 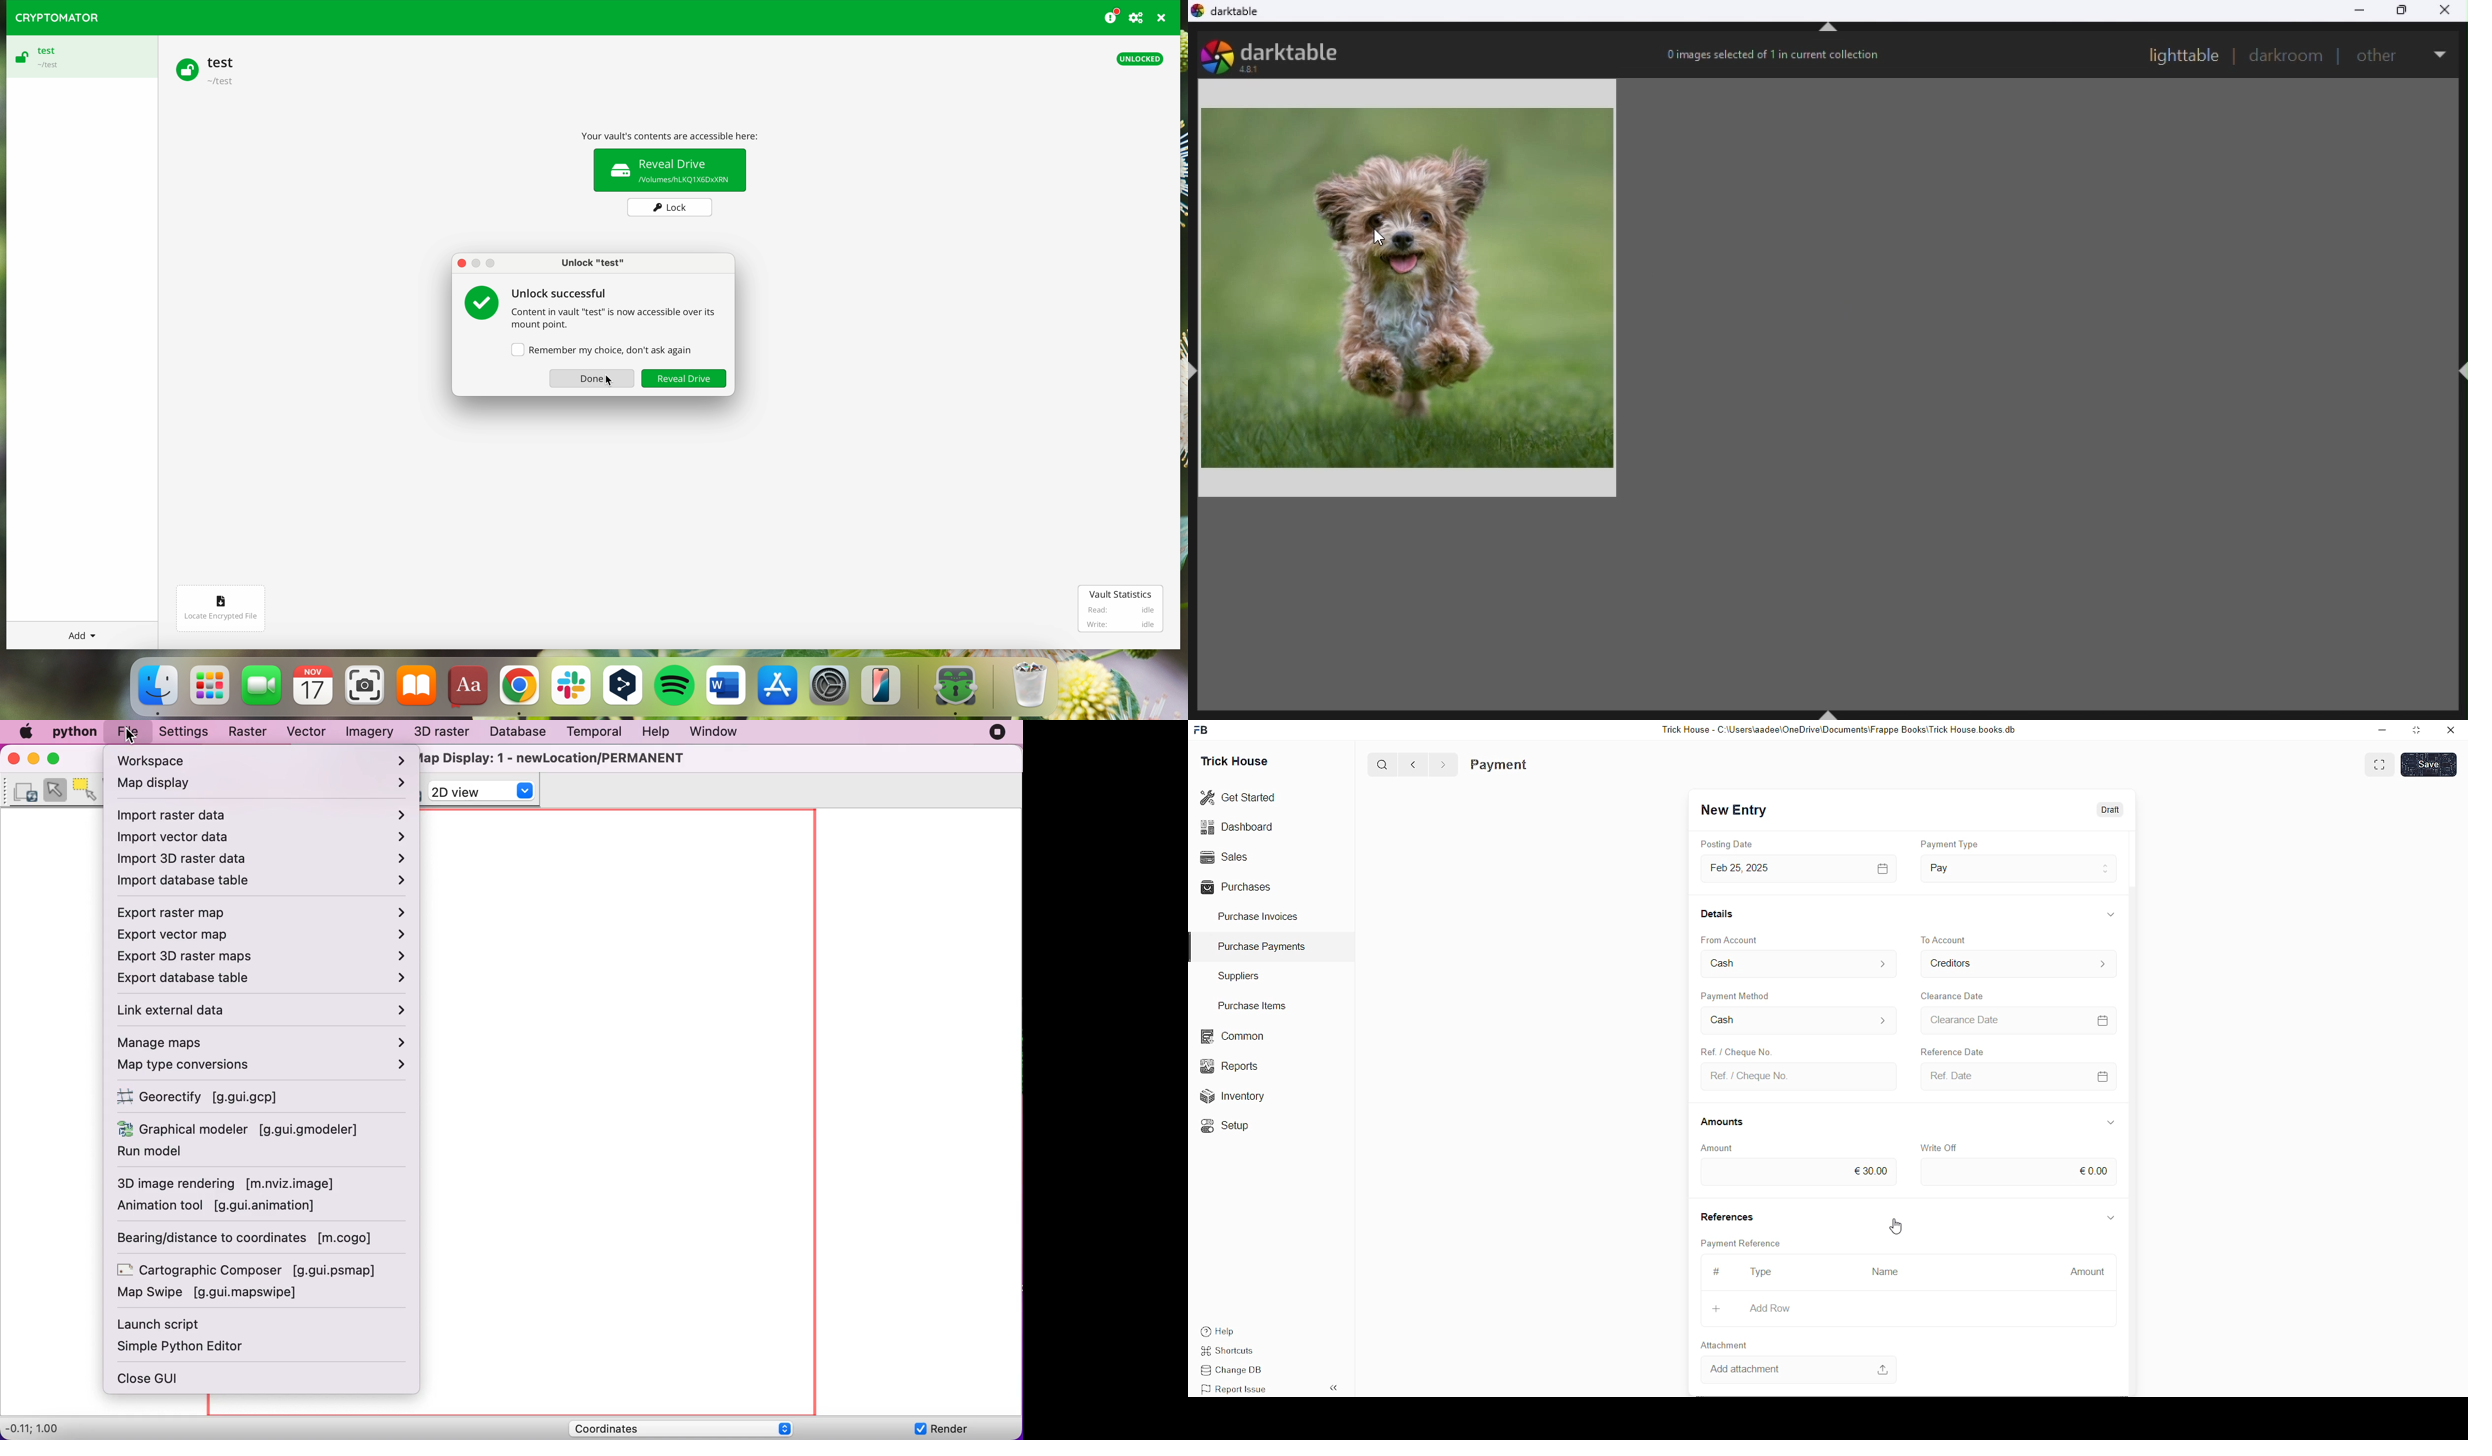 What do you see at coordinates (2082, 1271) in the screenshot?
I see `Amount` at bounding box center [2082, 1271].